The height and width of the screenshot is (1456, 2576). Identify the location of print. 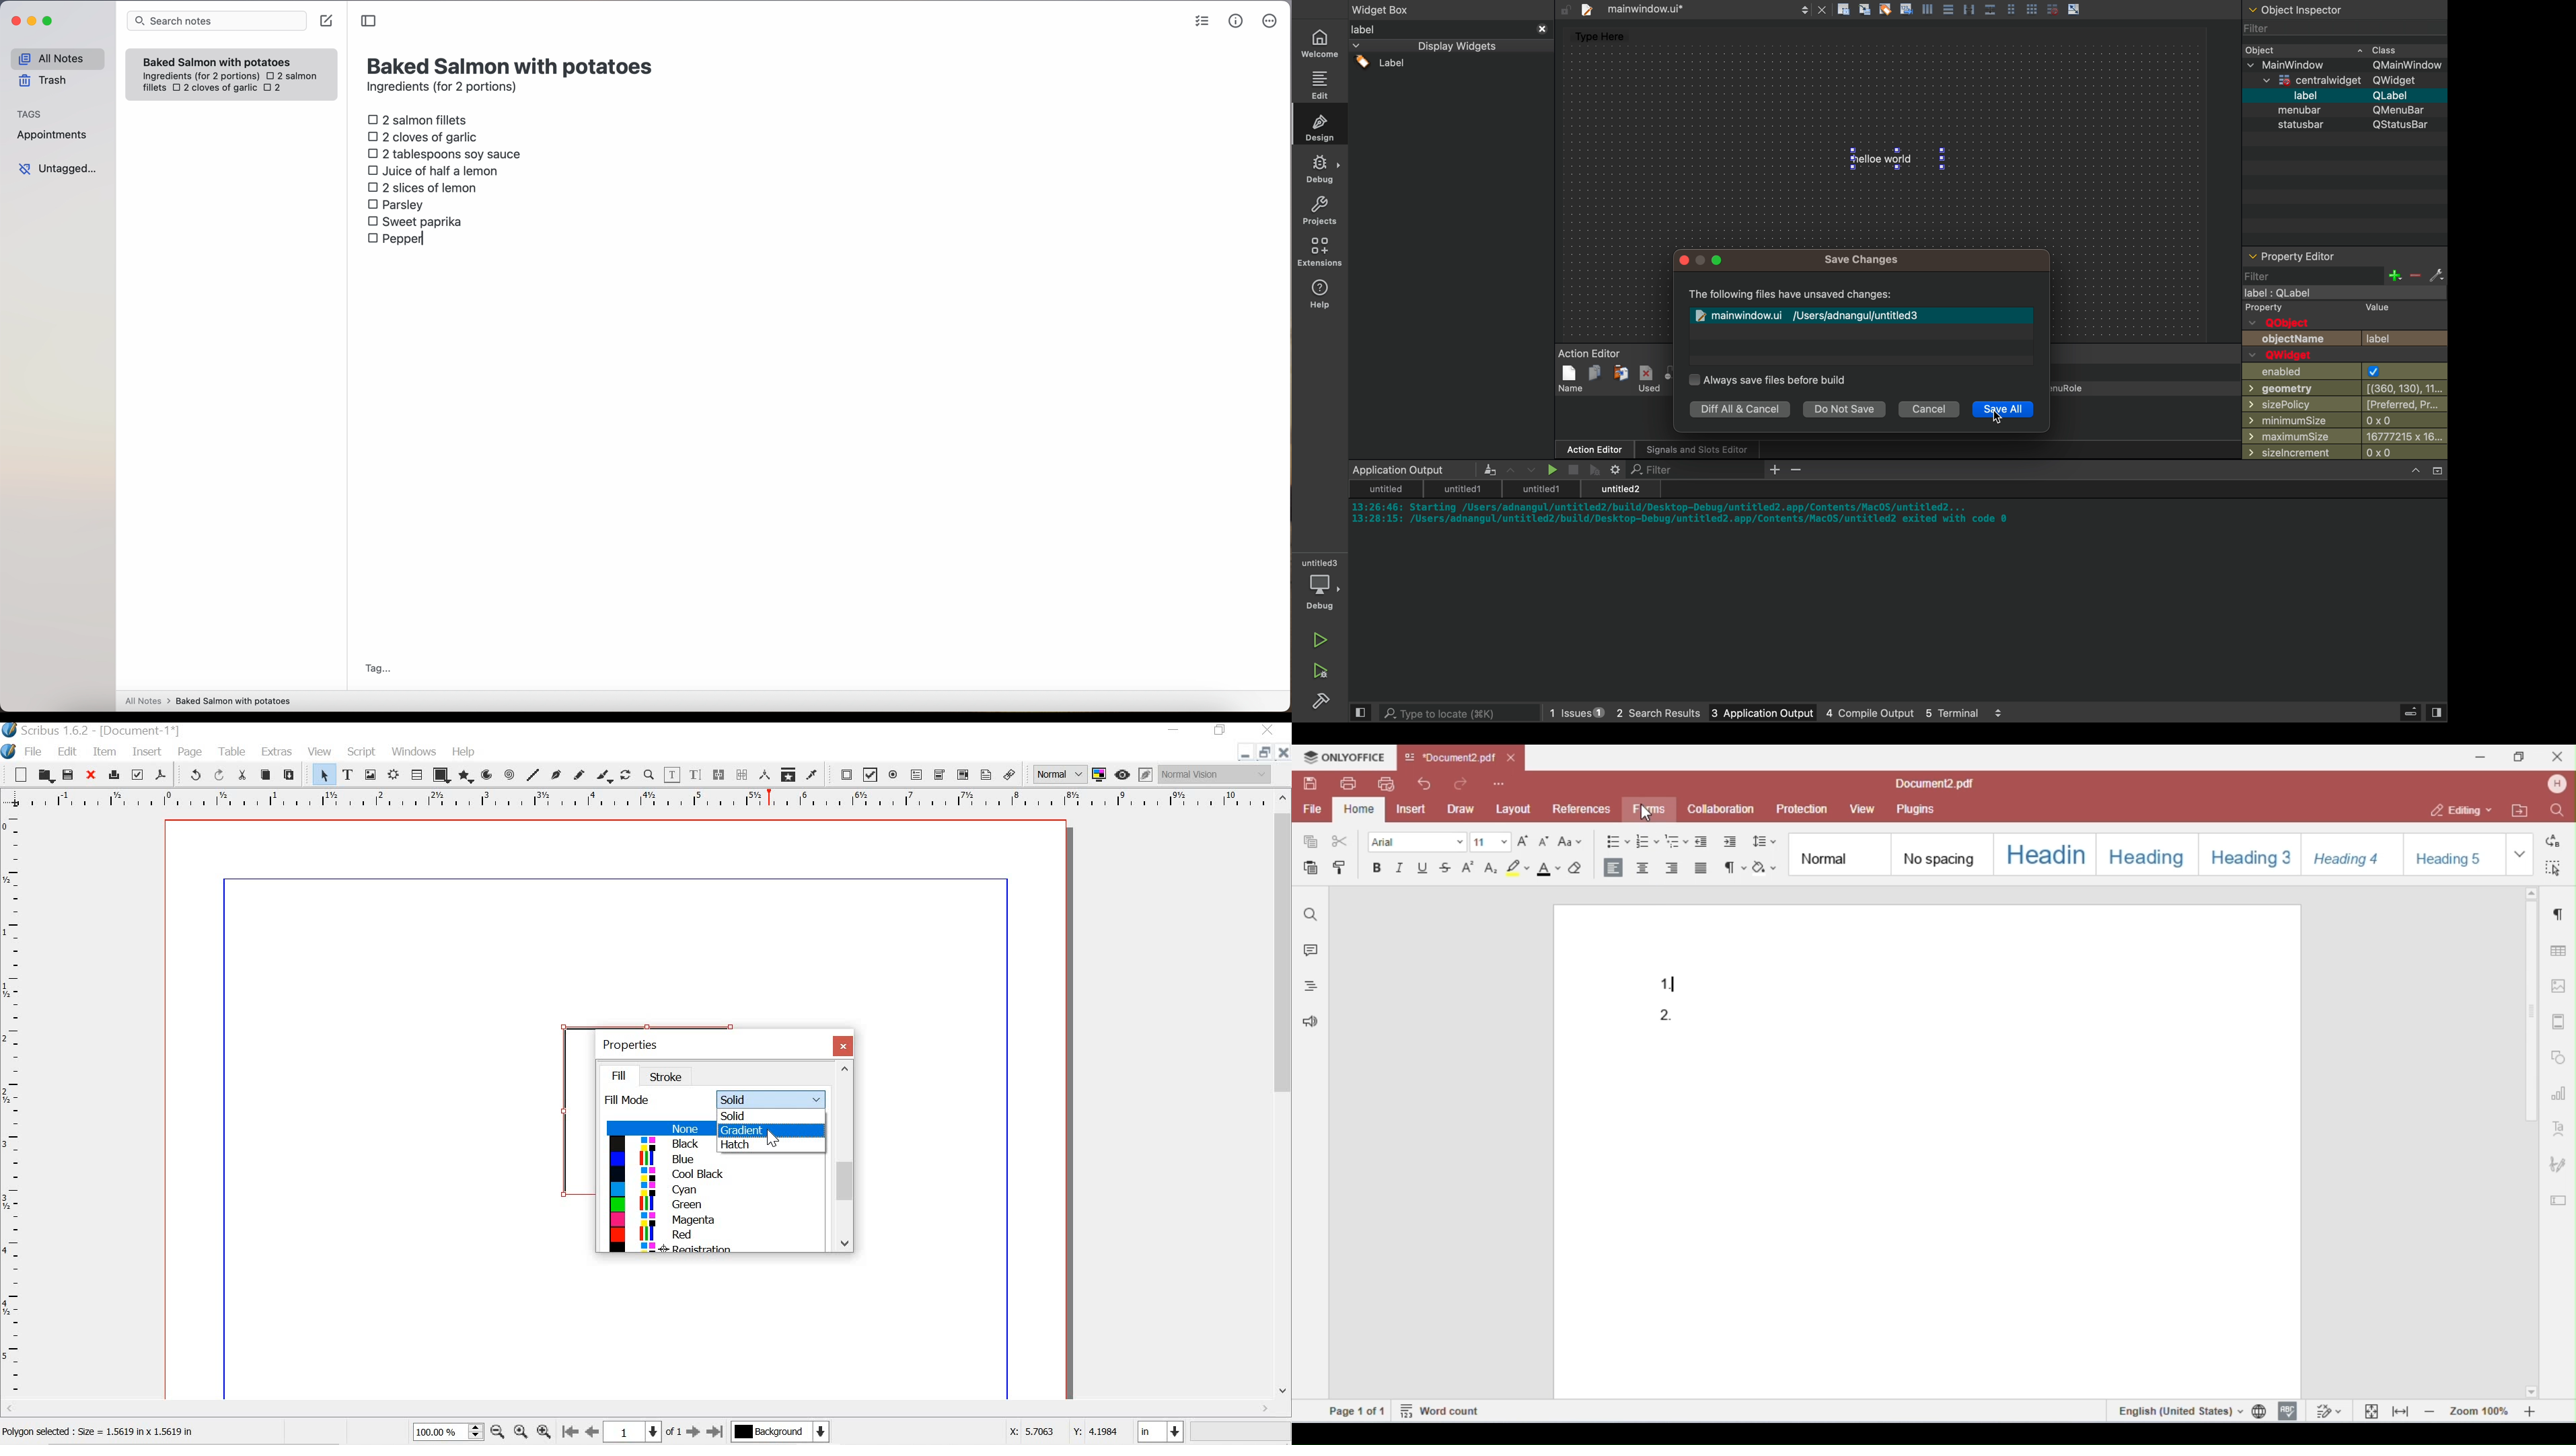
(114, 774).